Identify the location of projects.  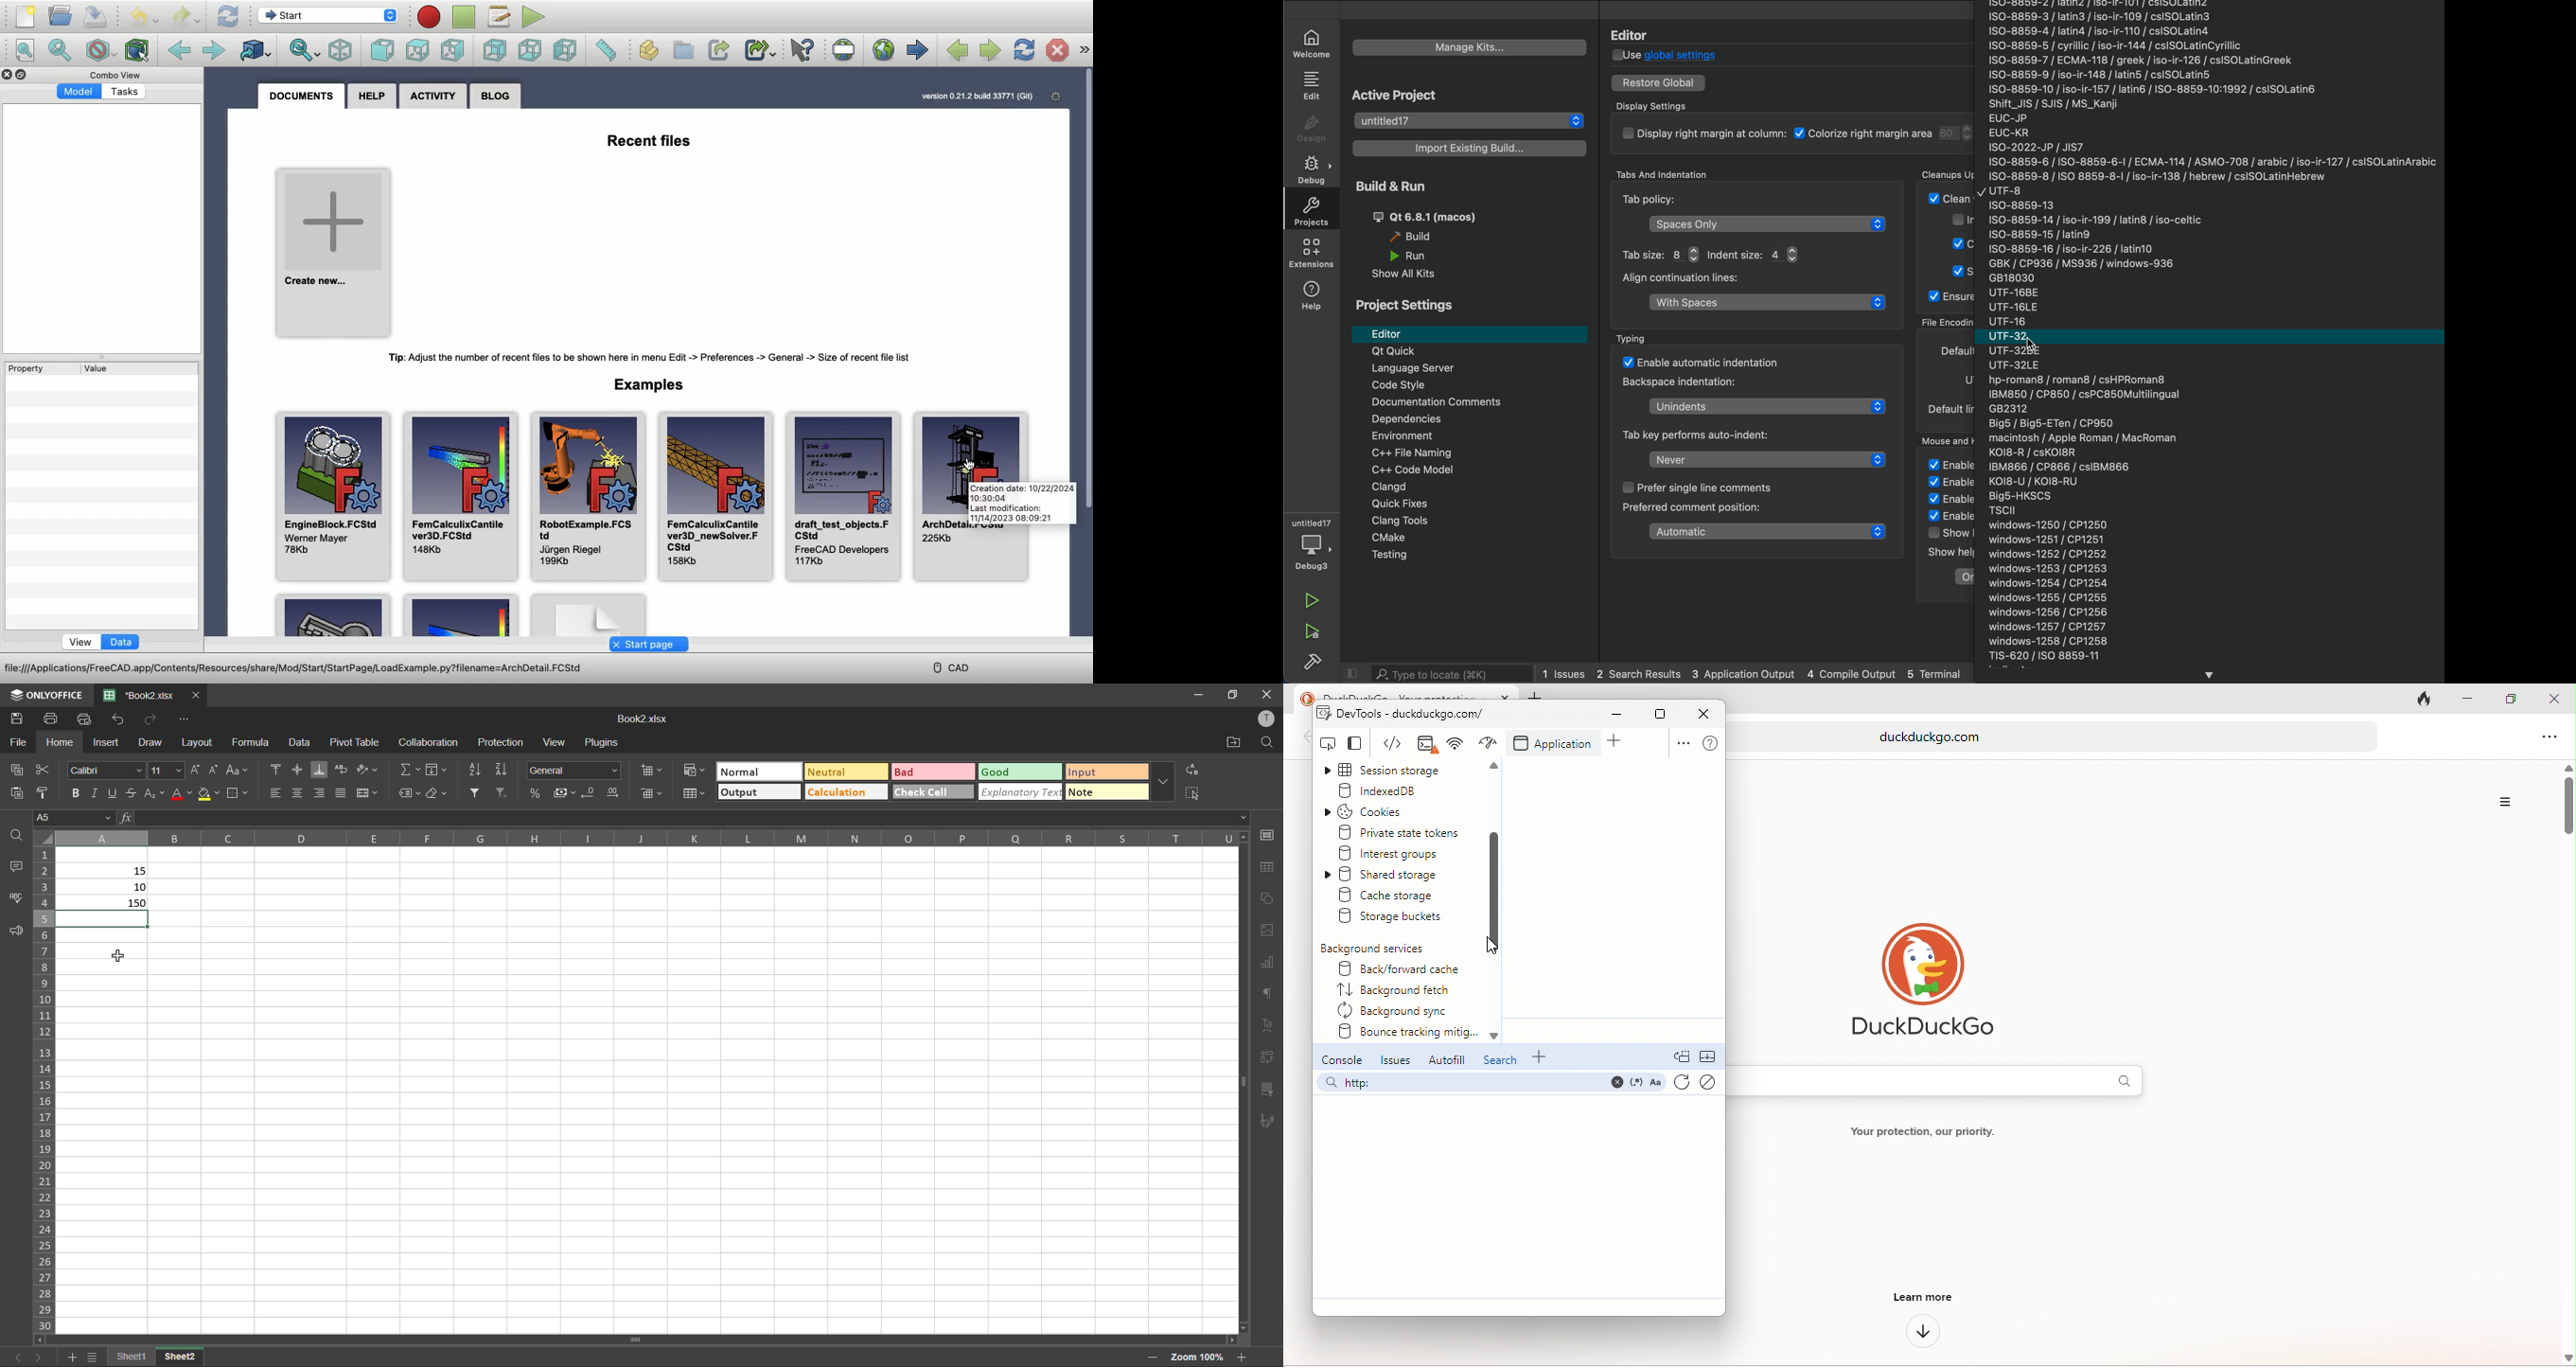
(1469, 121).